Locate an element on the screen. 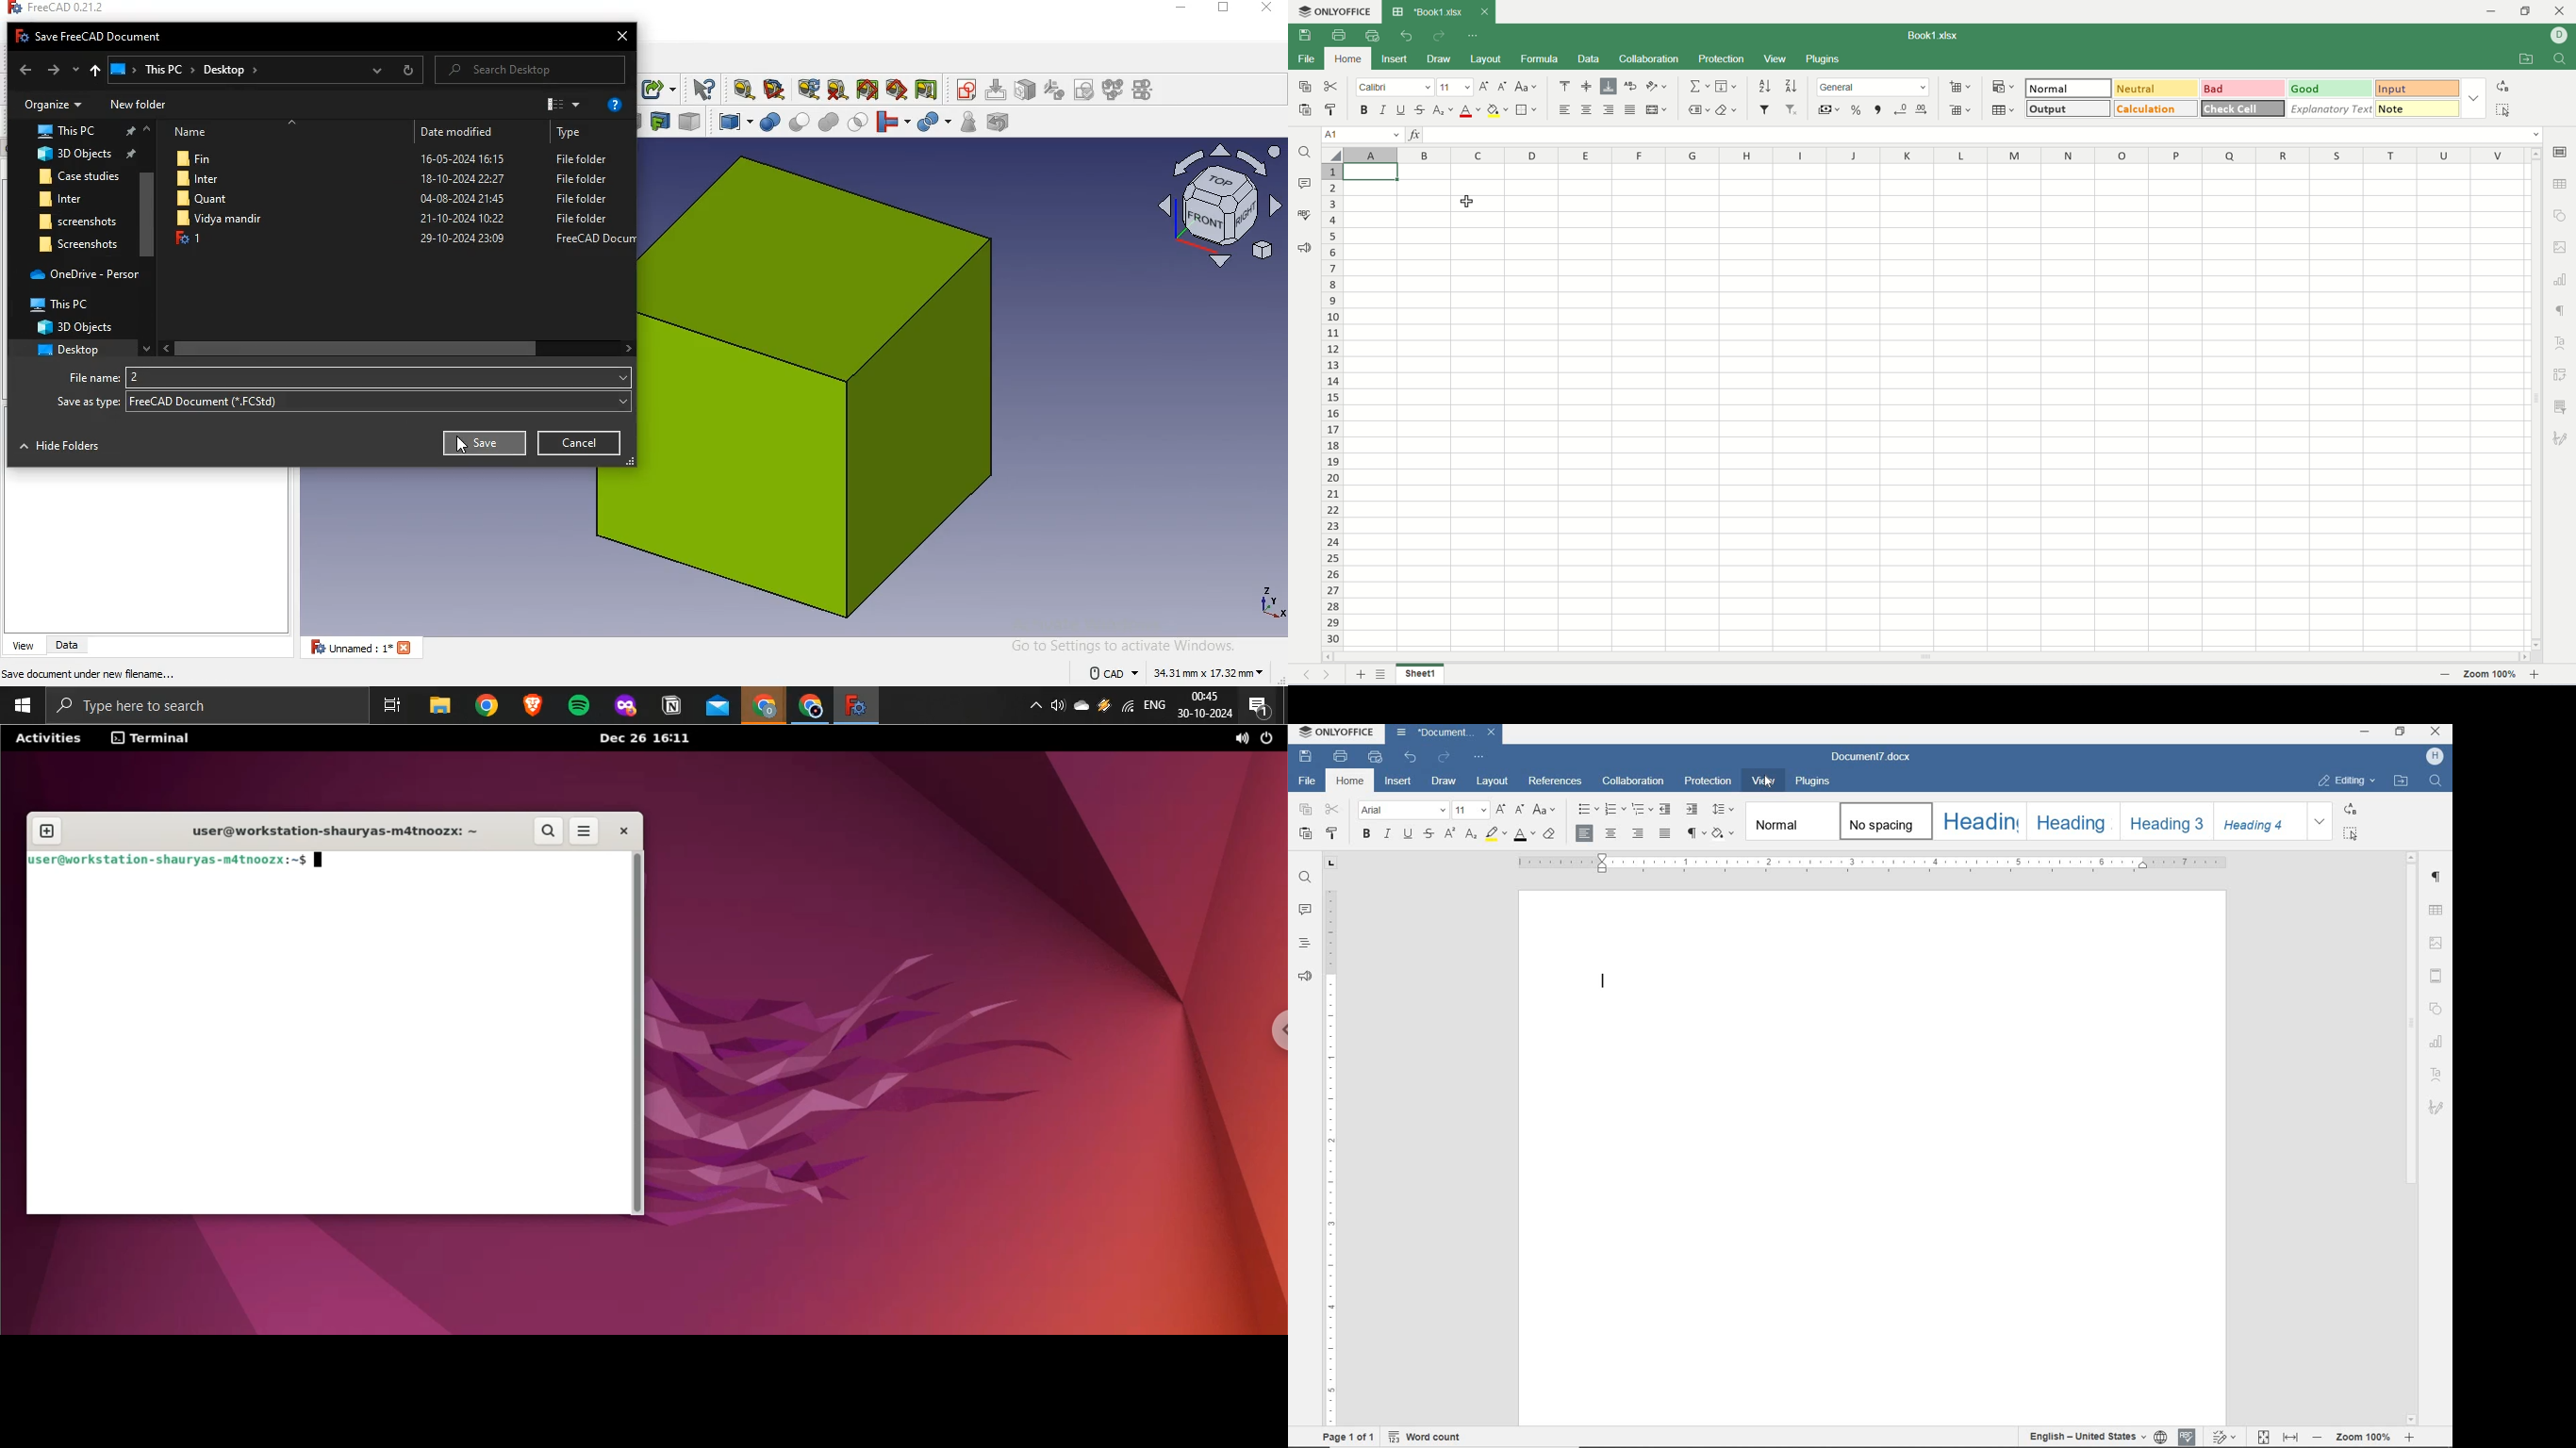  REDO is located at coordinates (1445, 759).